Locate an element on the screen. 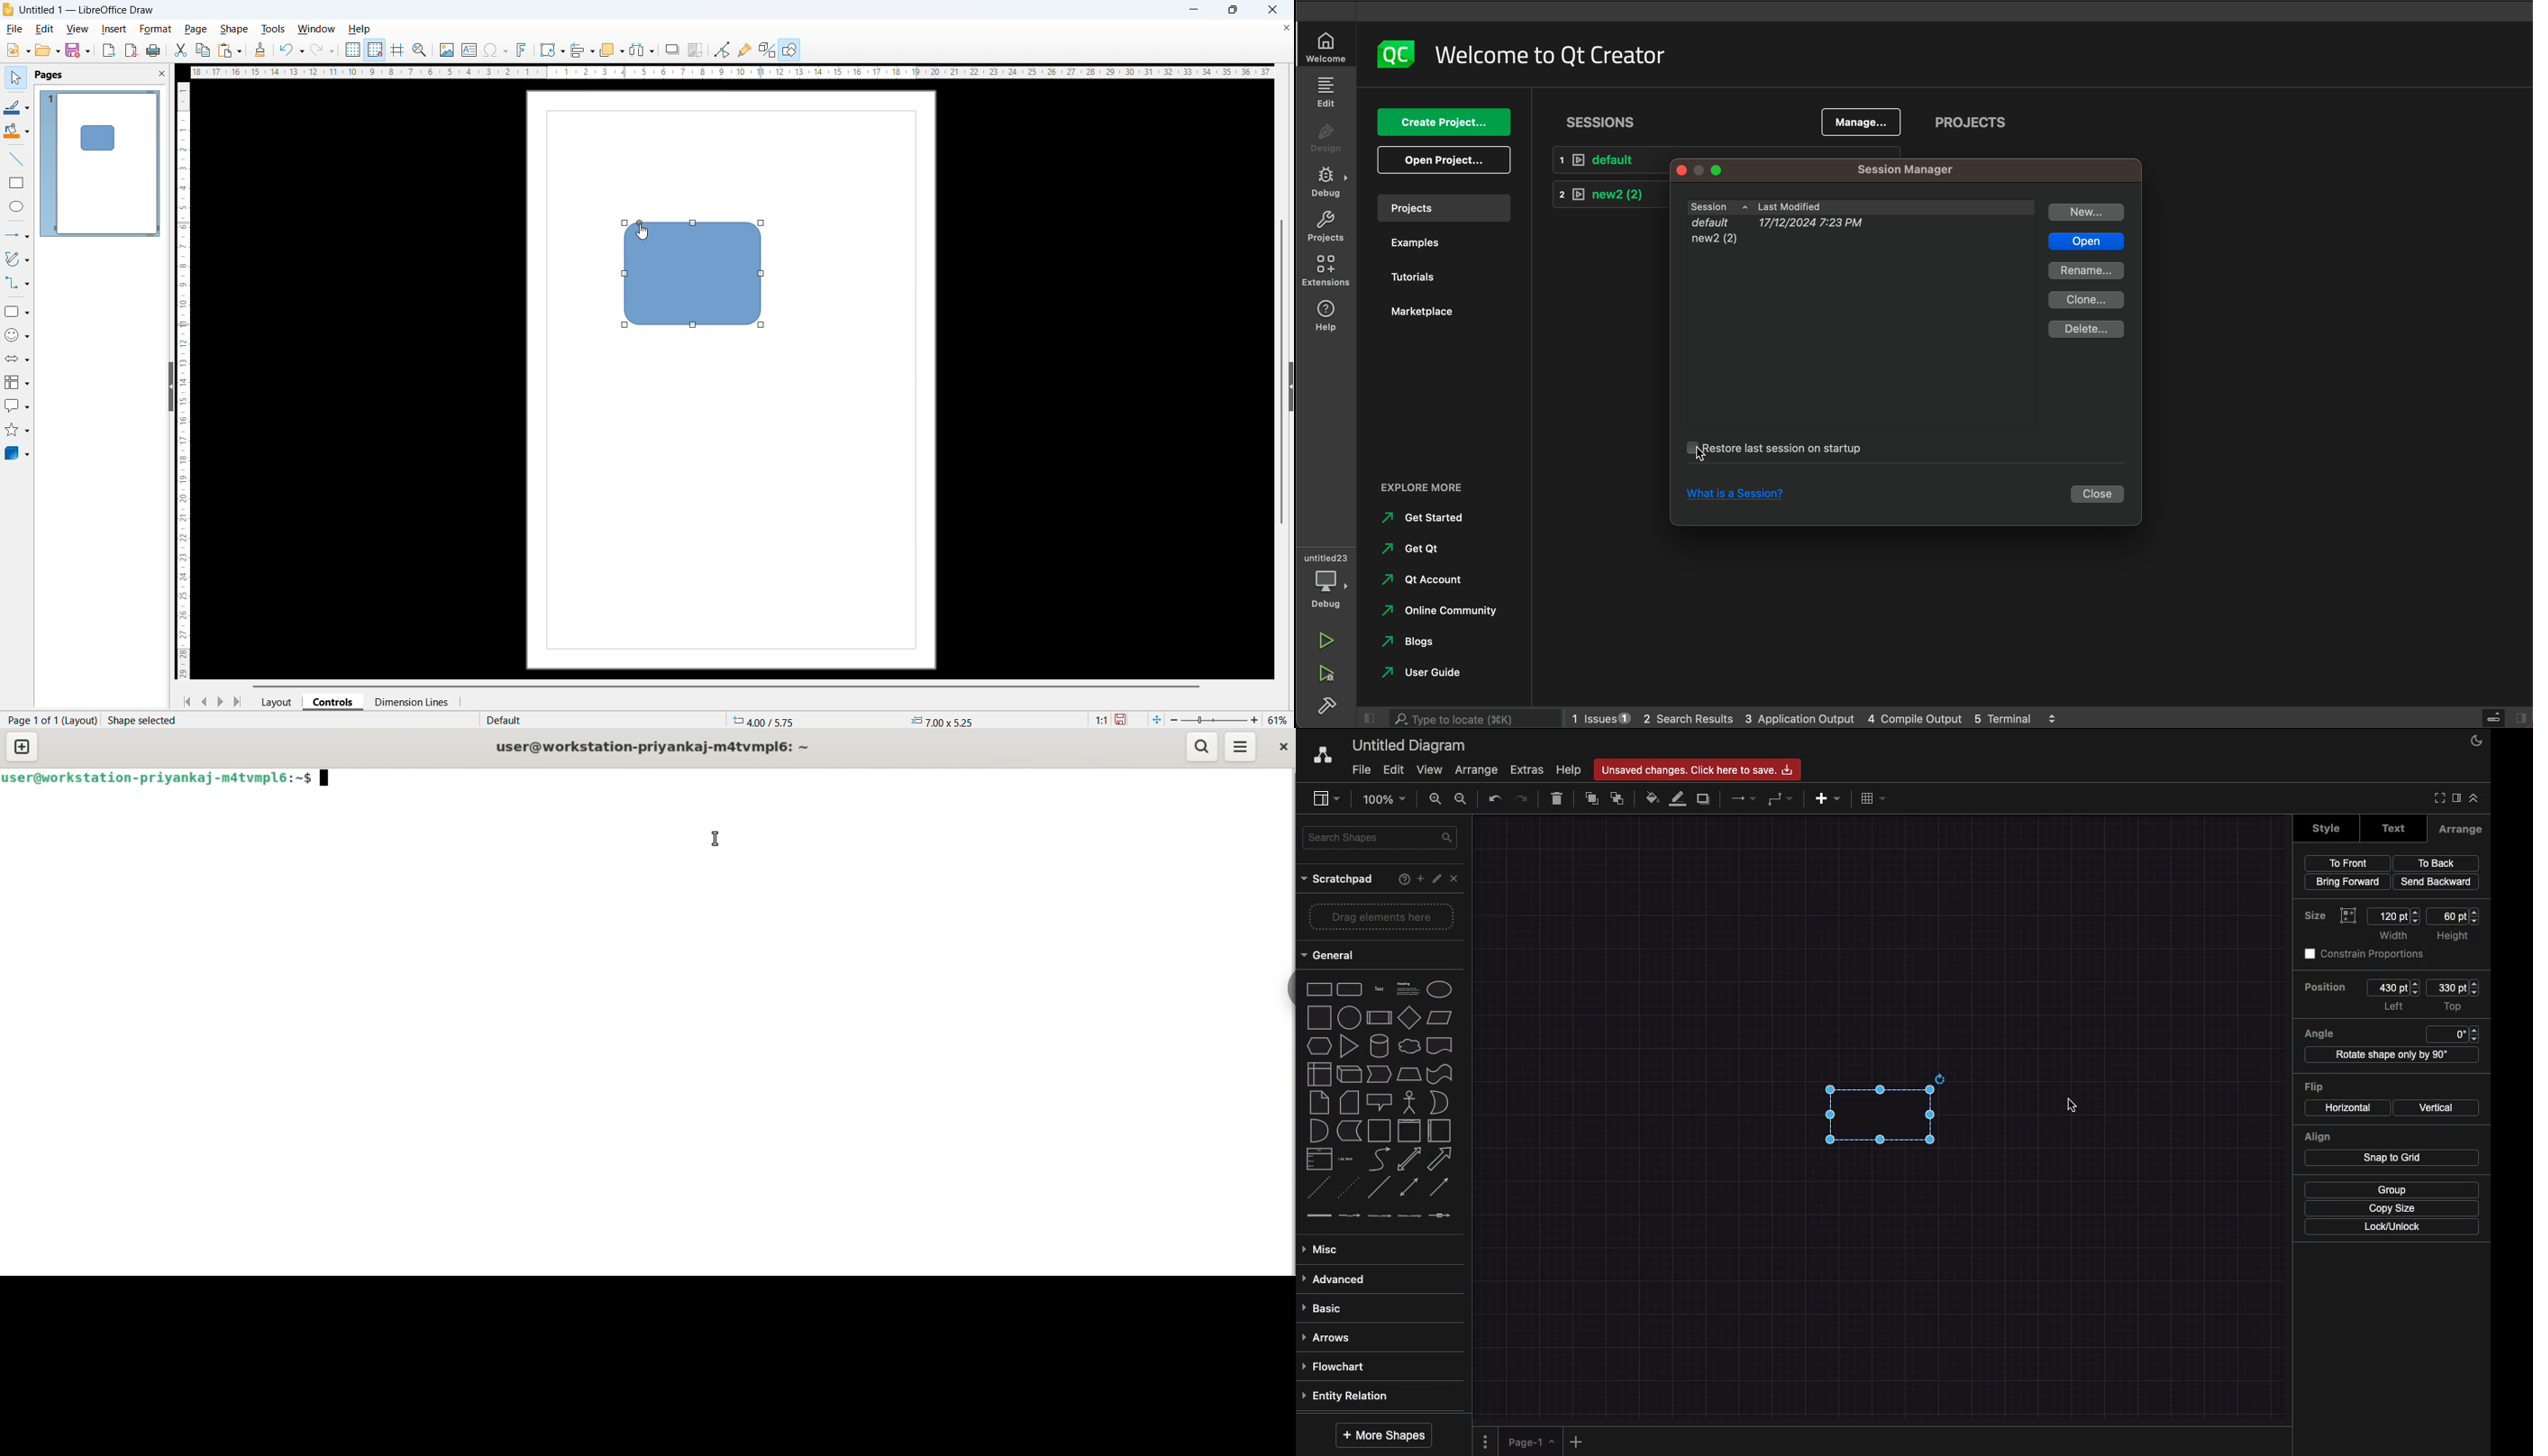 This screenshot has width=2548, height=1456. Shape selected is located at coordinates (144, 720).